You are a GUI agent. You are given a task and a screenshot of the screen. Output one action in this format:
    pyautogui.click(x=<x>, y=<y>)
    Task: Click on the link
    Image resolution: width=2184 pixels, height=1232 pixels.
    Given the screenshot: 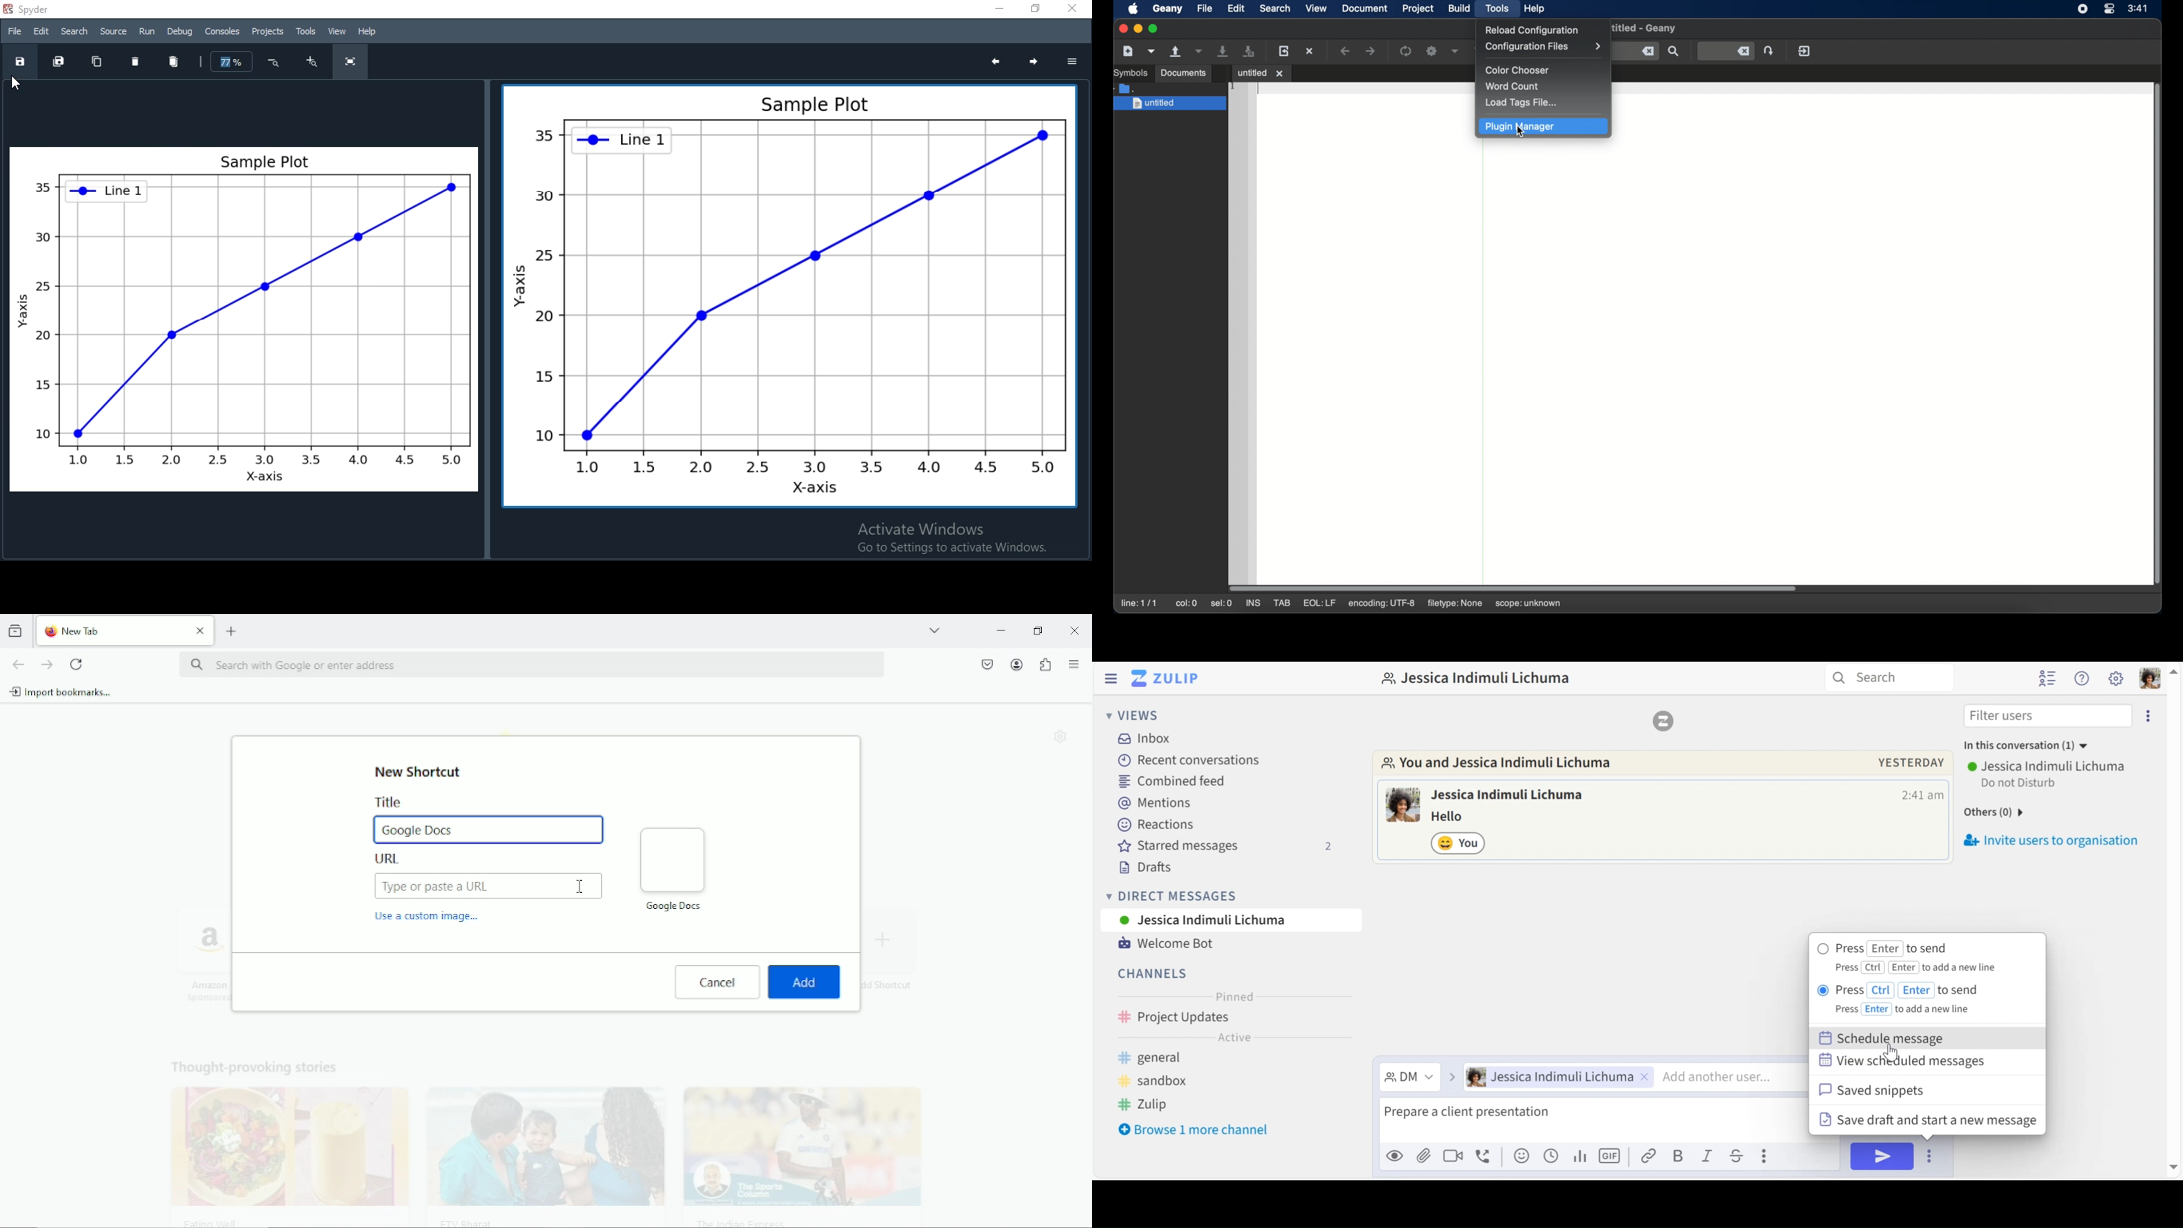 What is the action you would take?
    pyautogui.click(x=1650, y=1156)
    